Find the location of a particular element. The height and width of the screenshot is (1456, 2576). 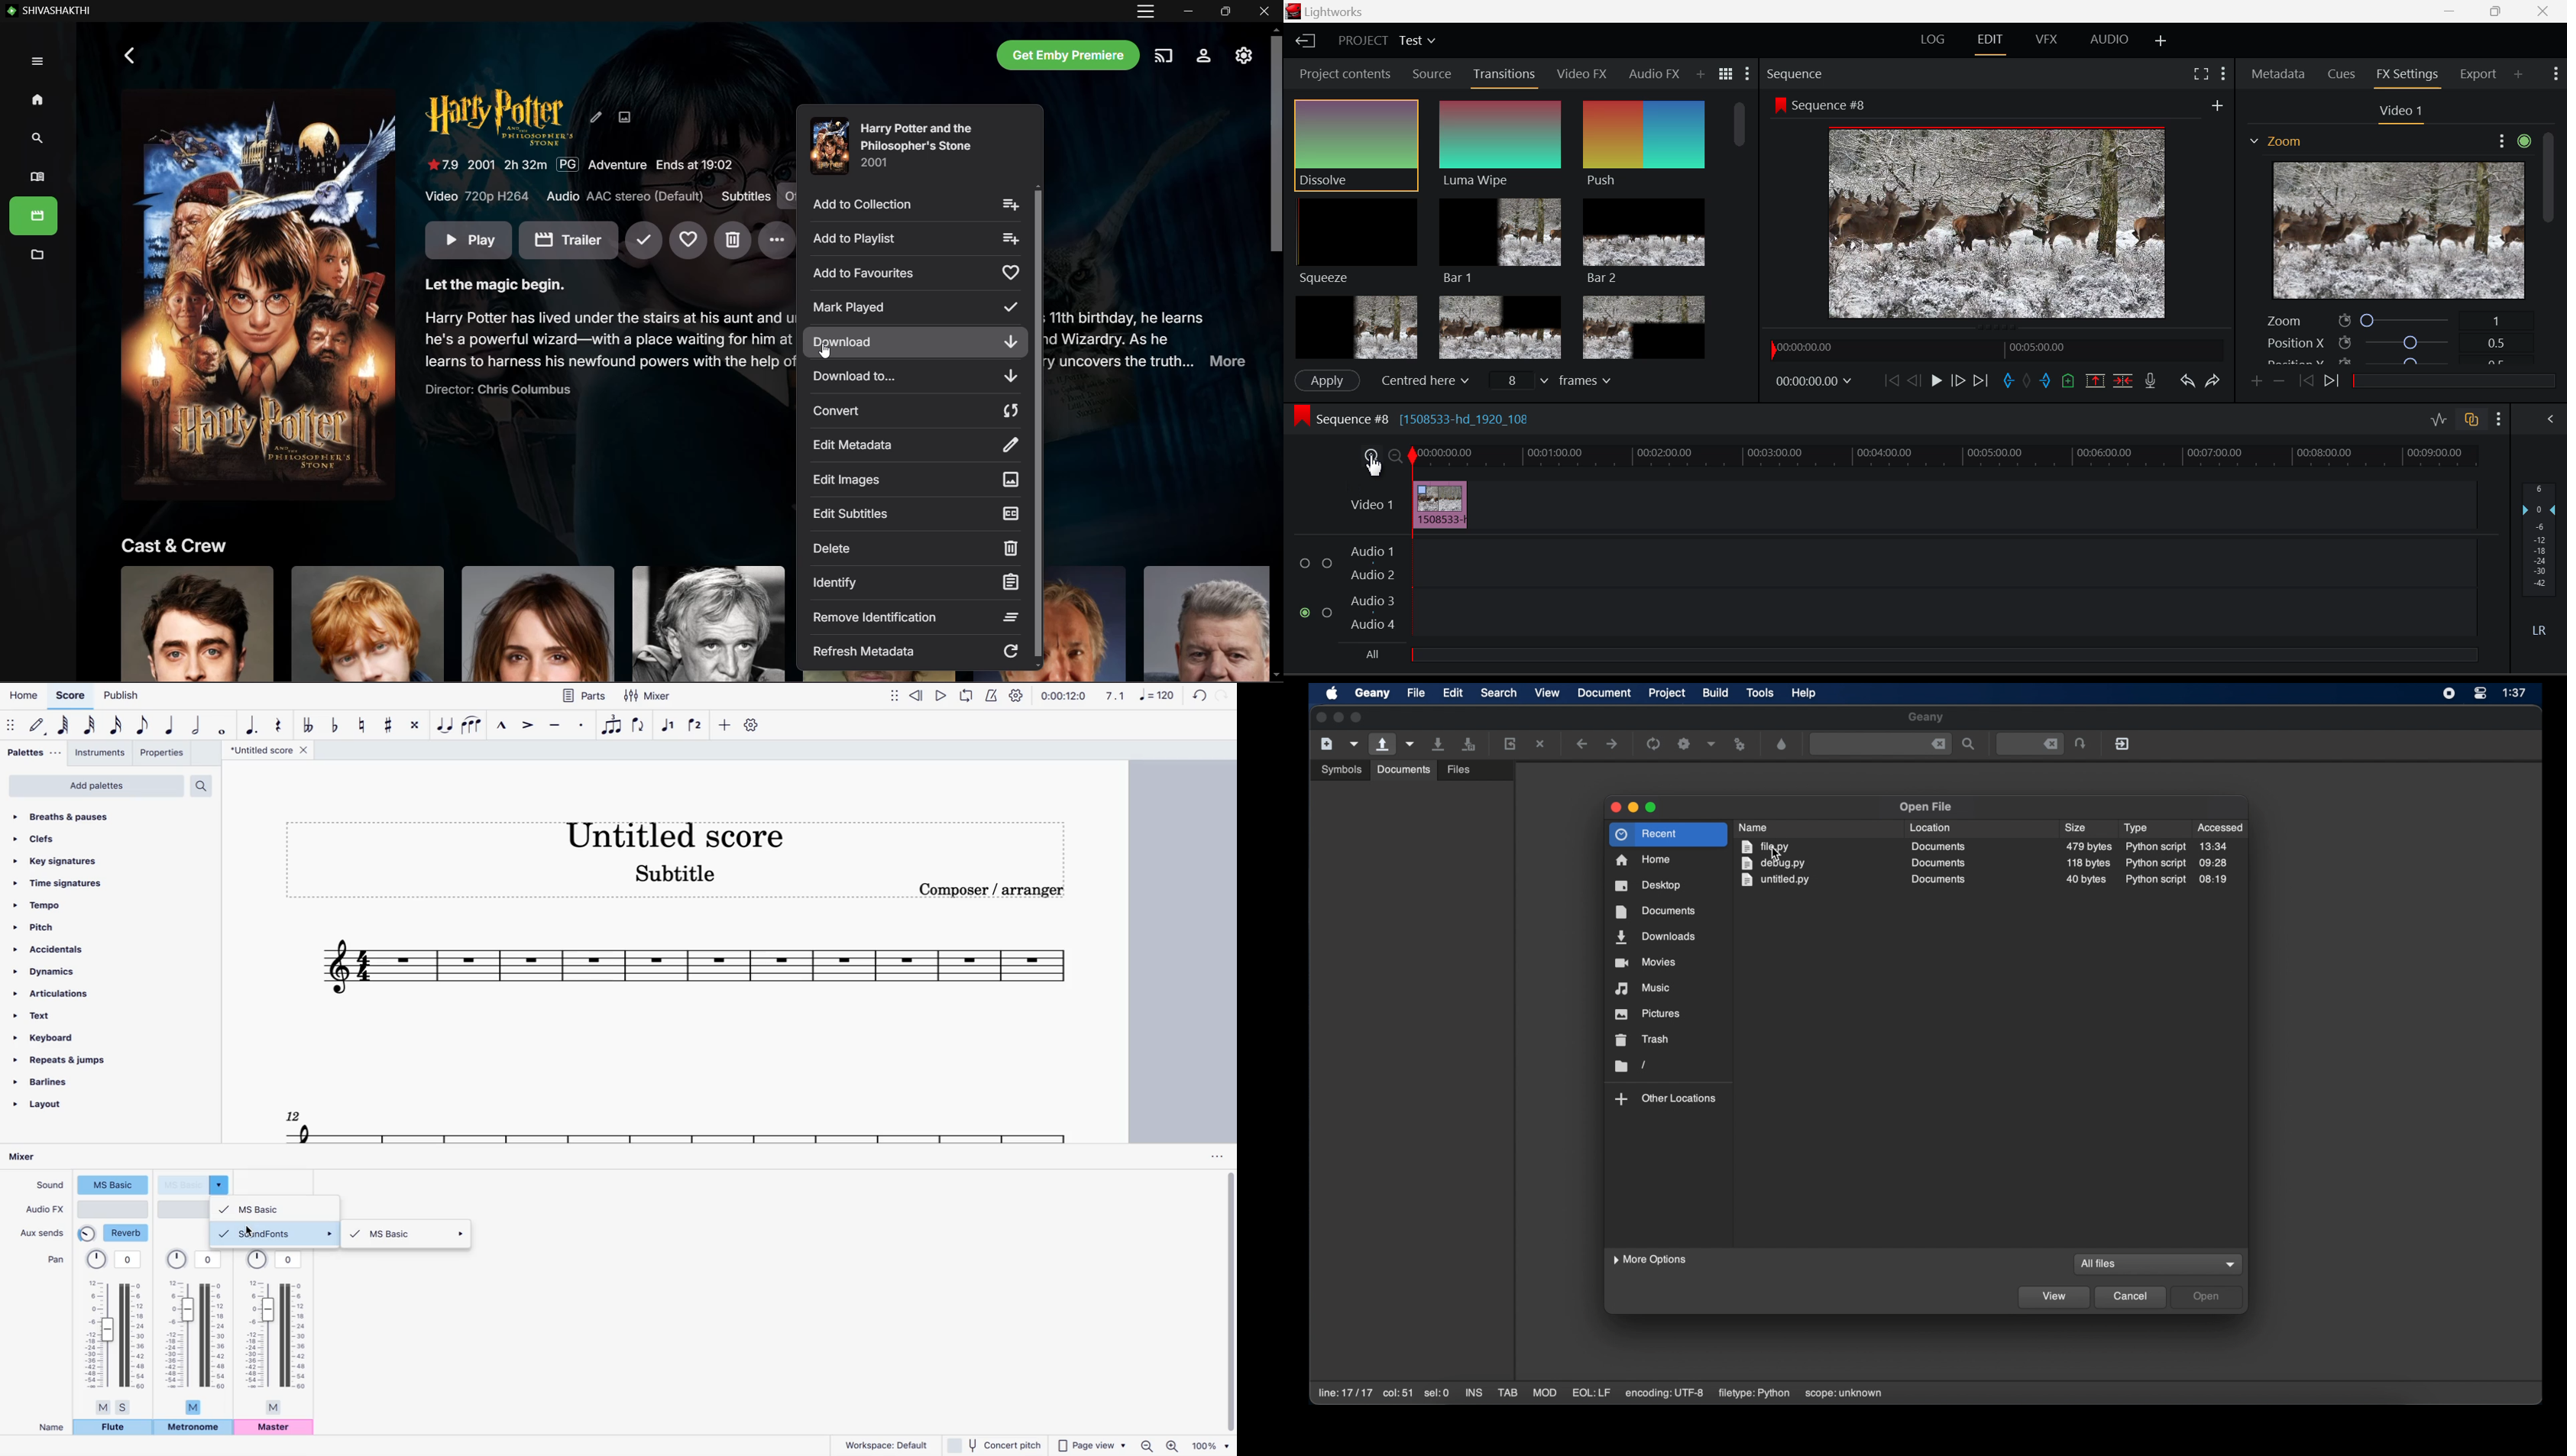

dropdown is located at coordinates (2231, 1264).